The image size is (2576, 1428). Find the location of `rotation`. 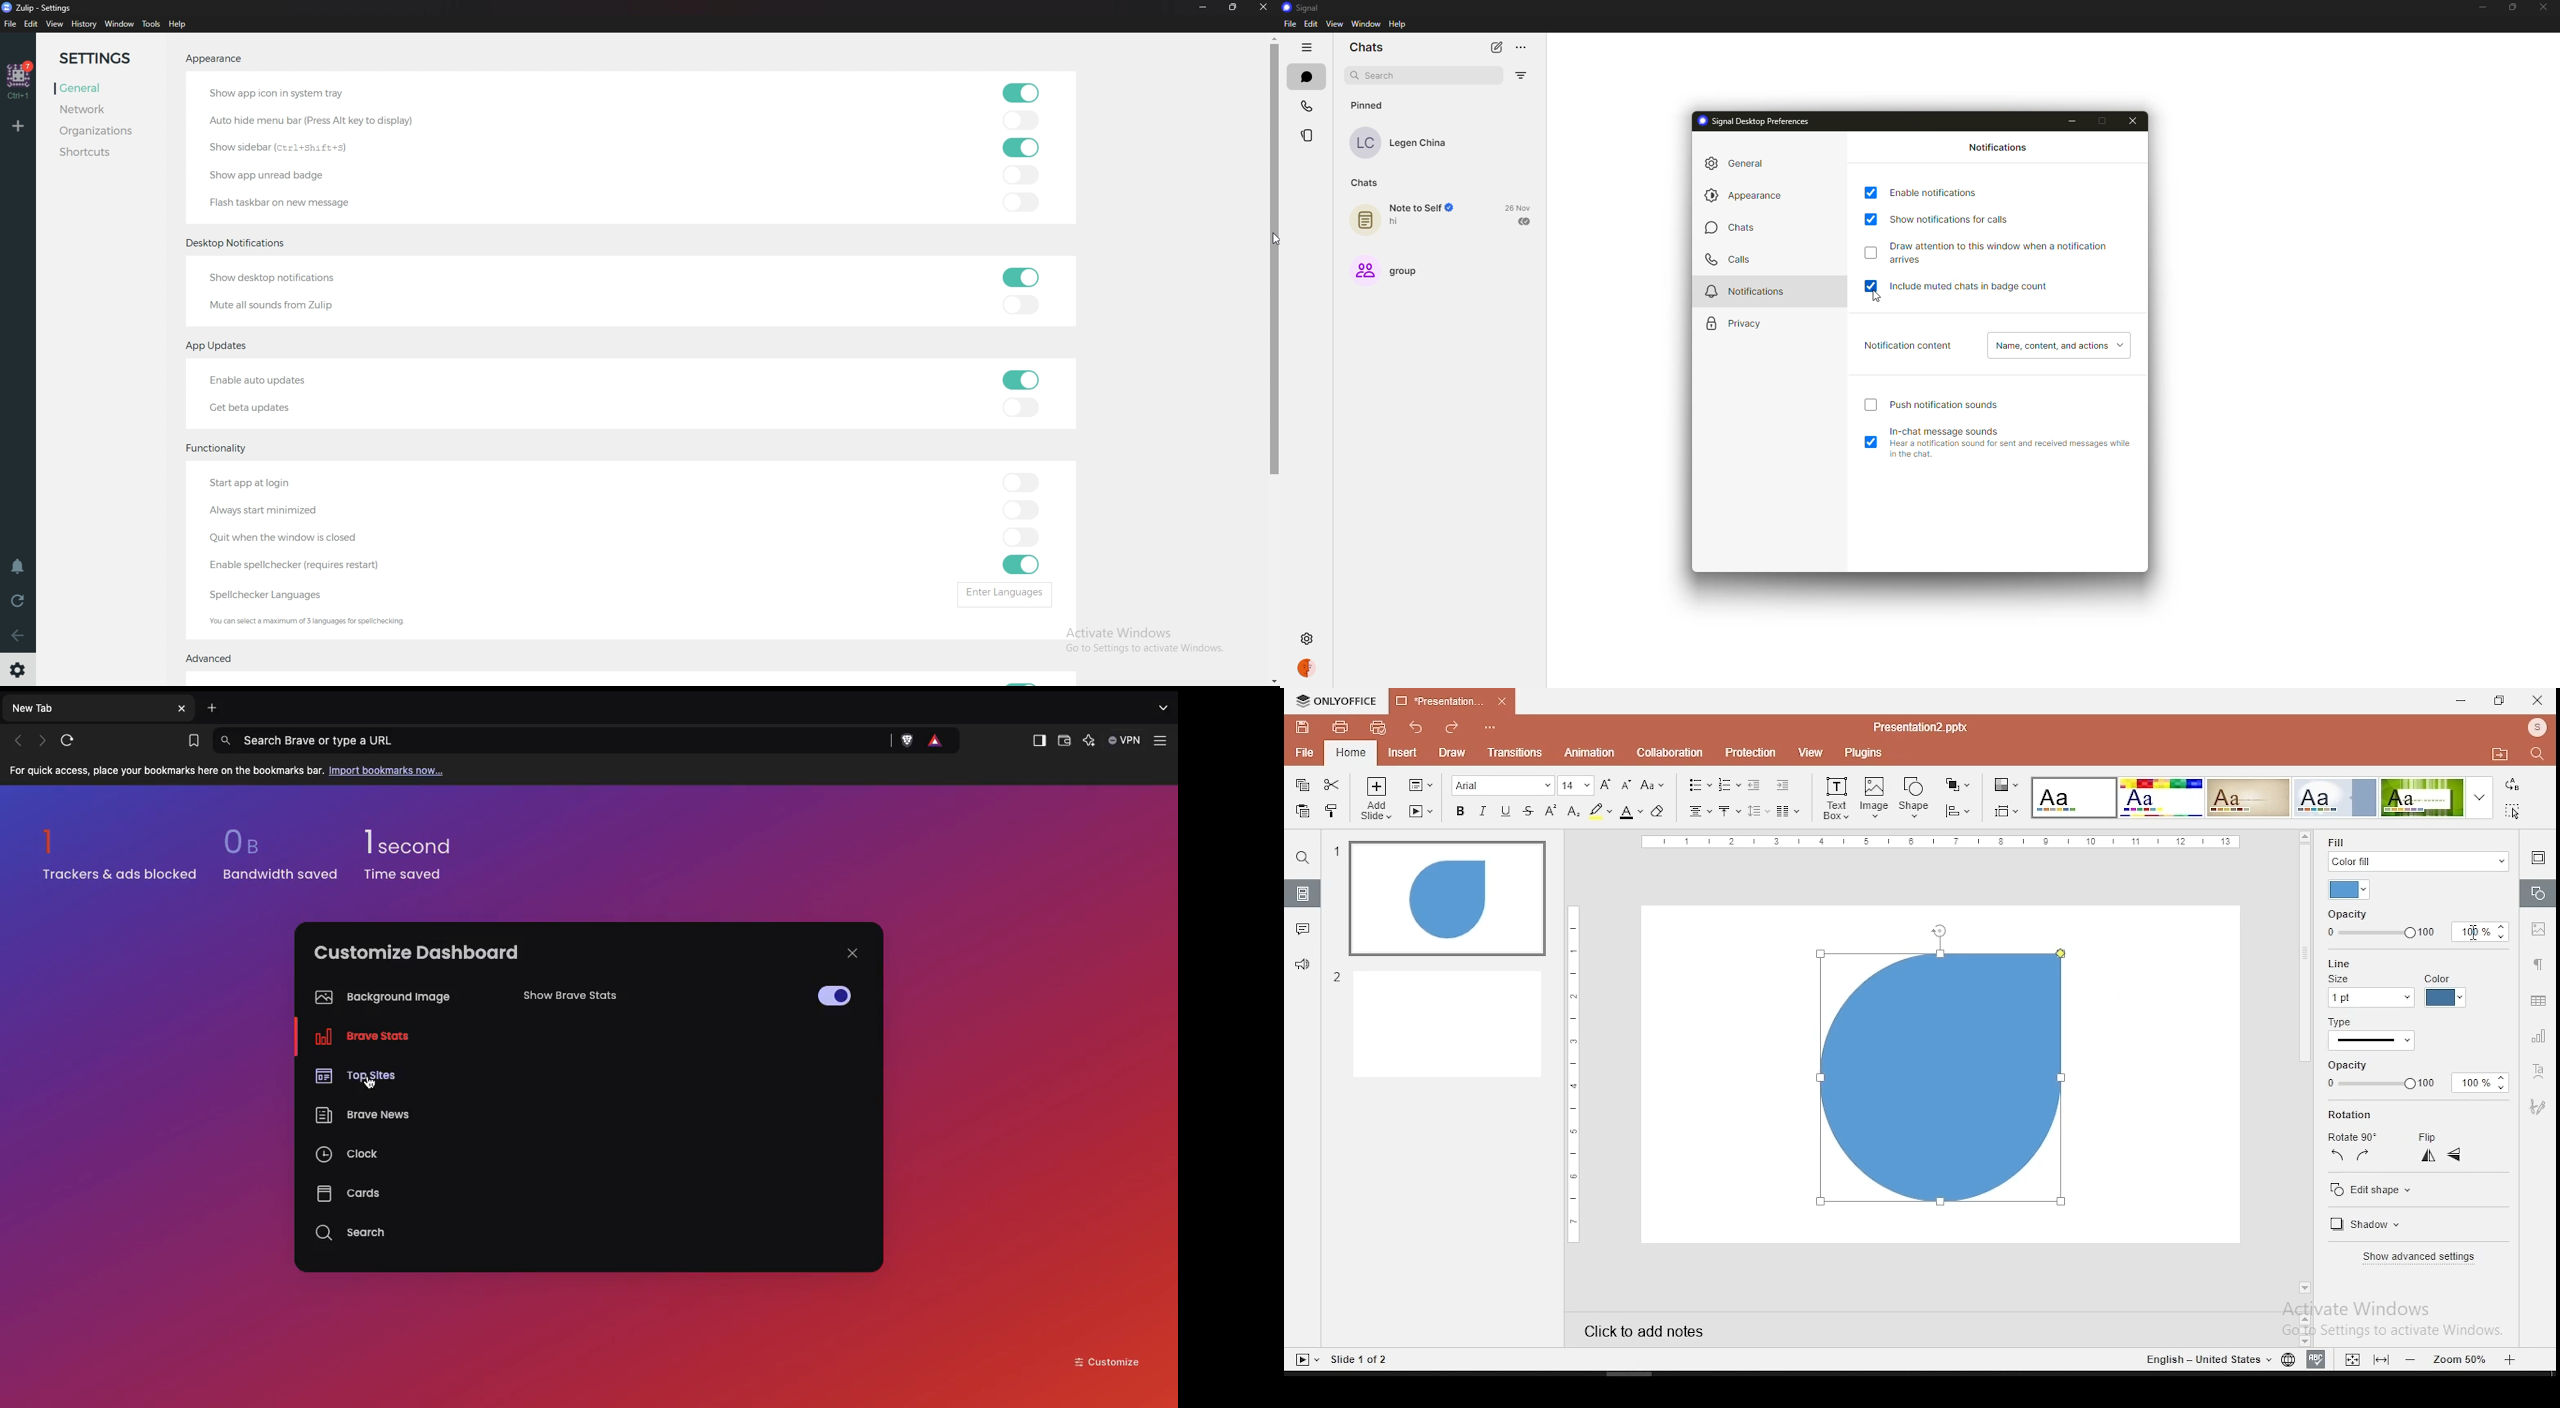

rotation is located at coordinates (2353, 1115).